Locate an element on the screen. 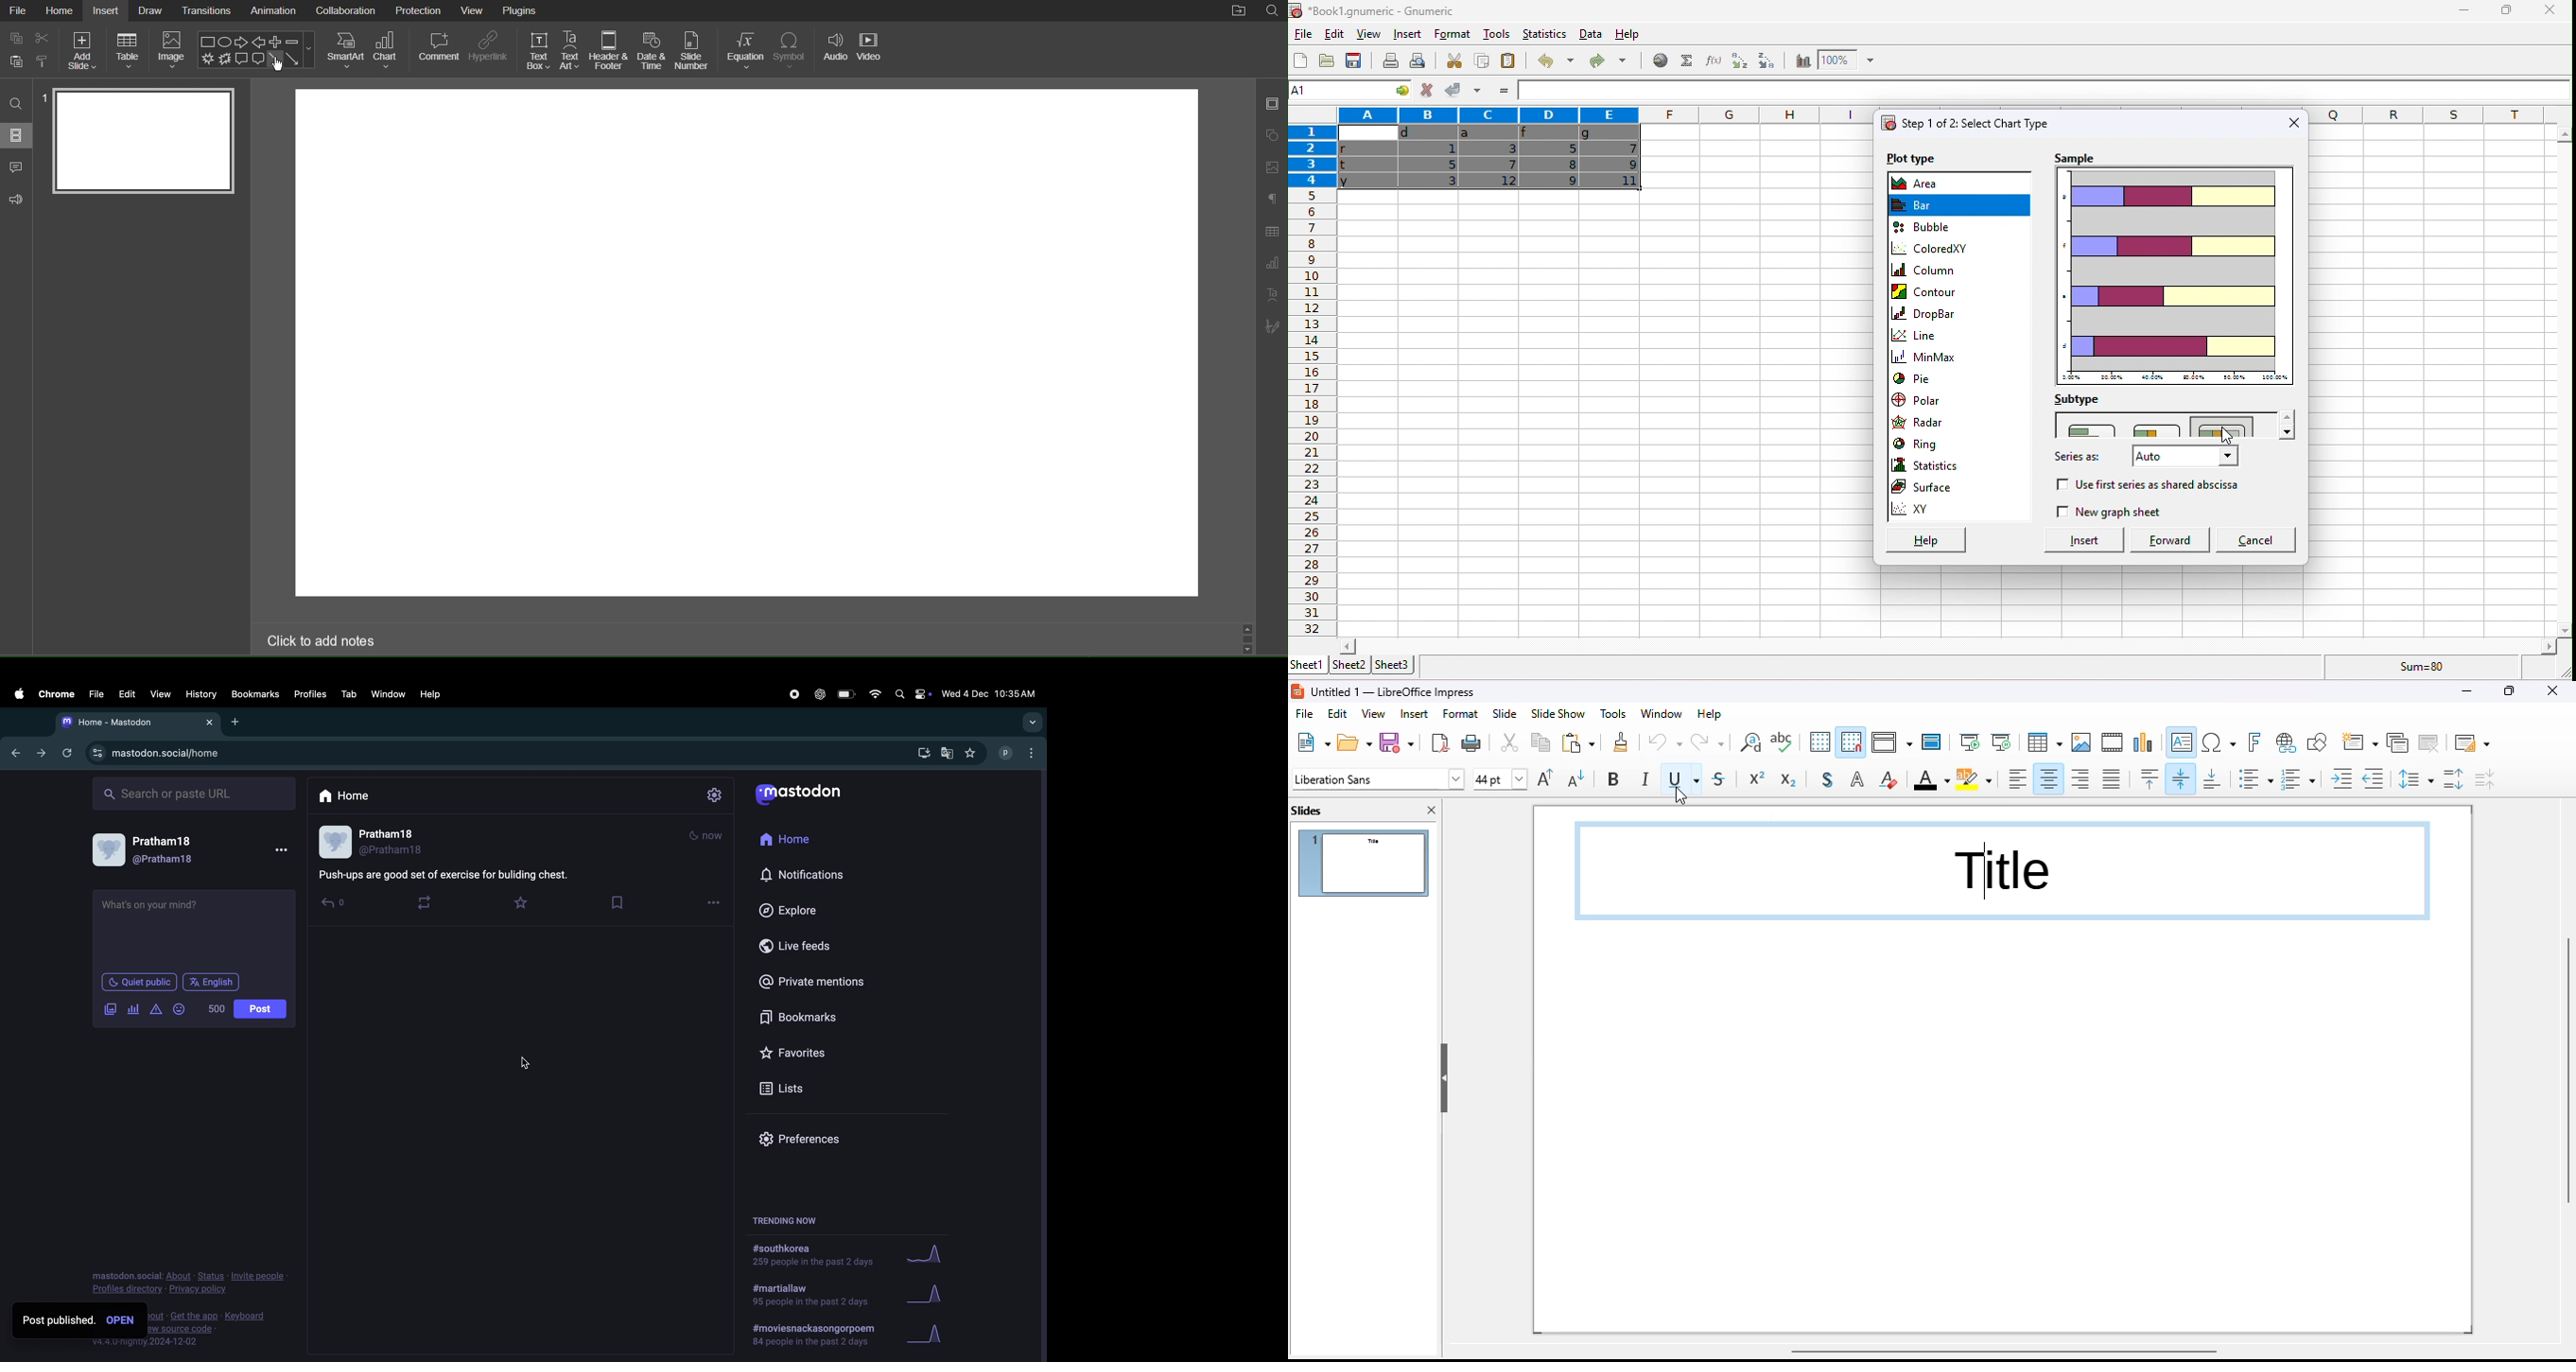  open is located at coordinates (1329, 61).